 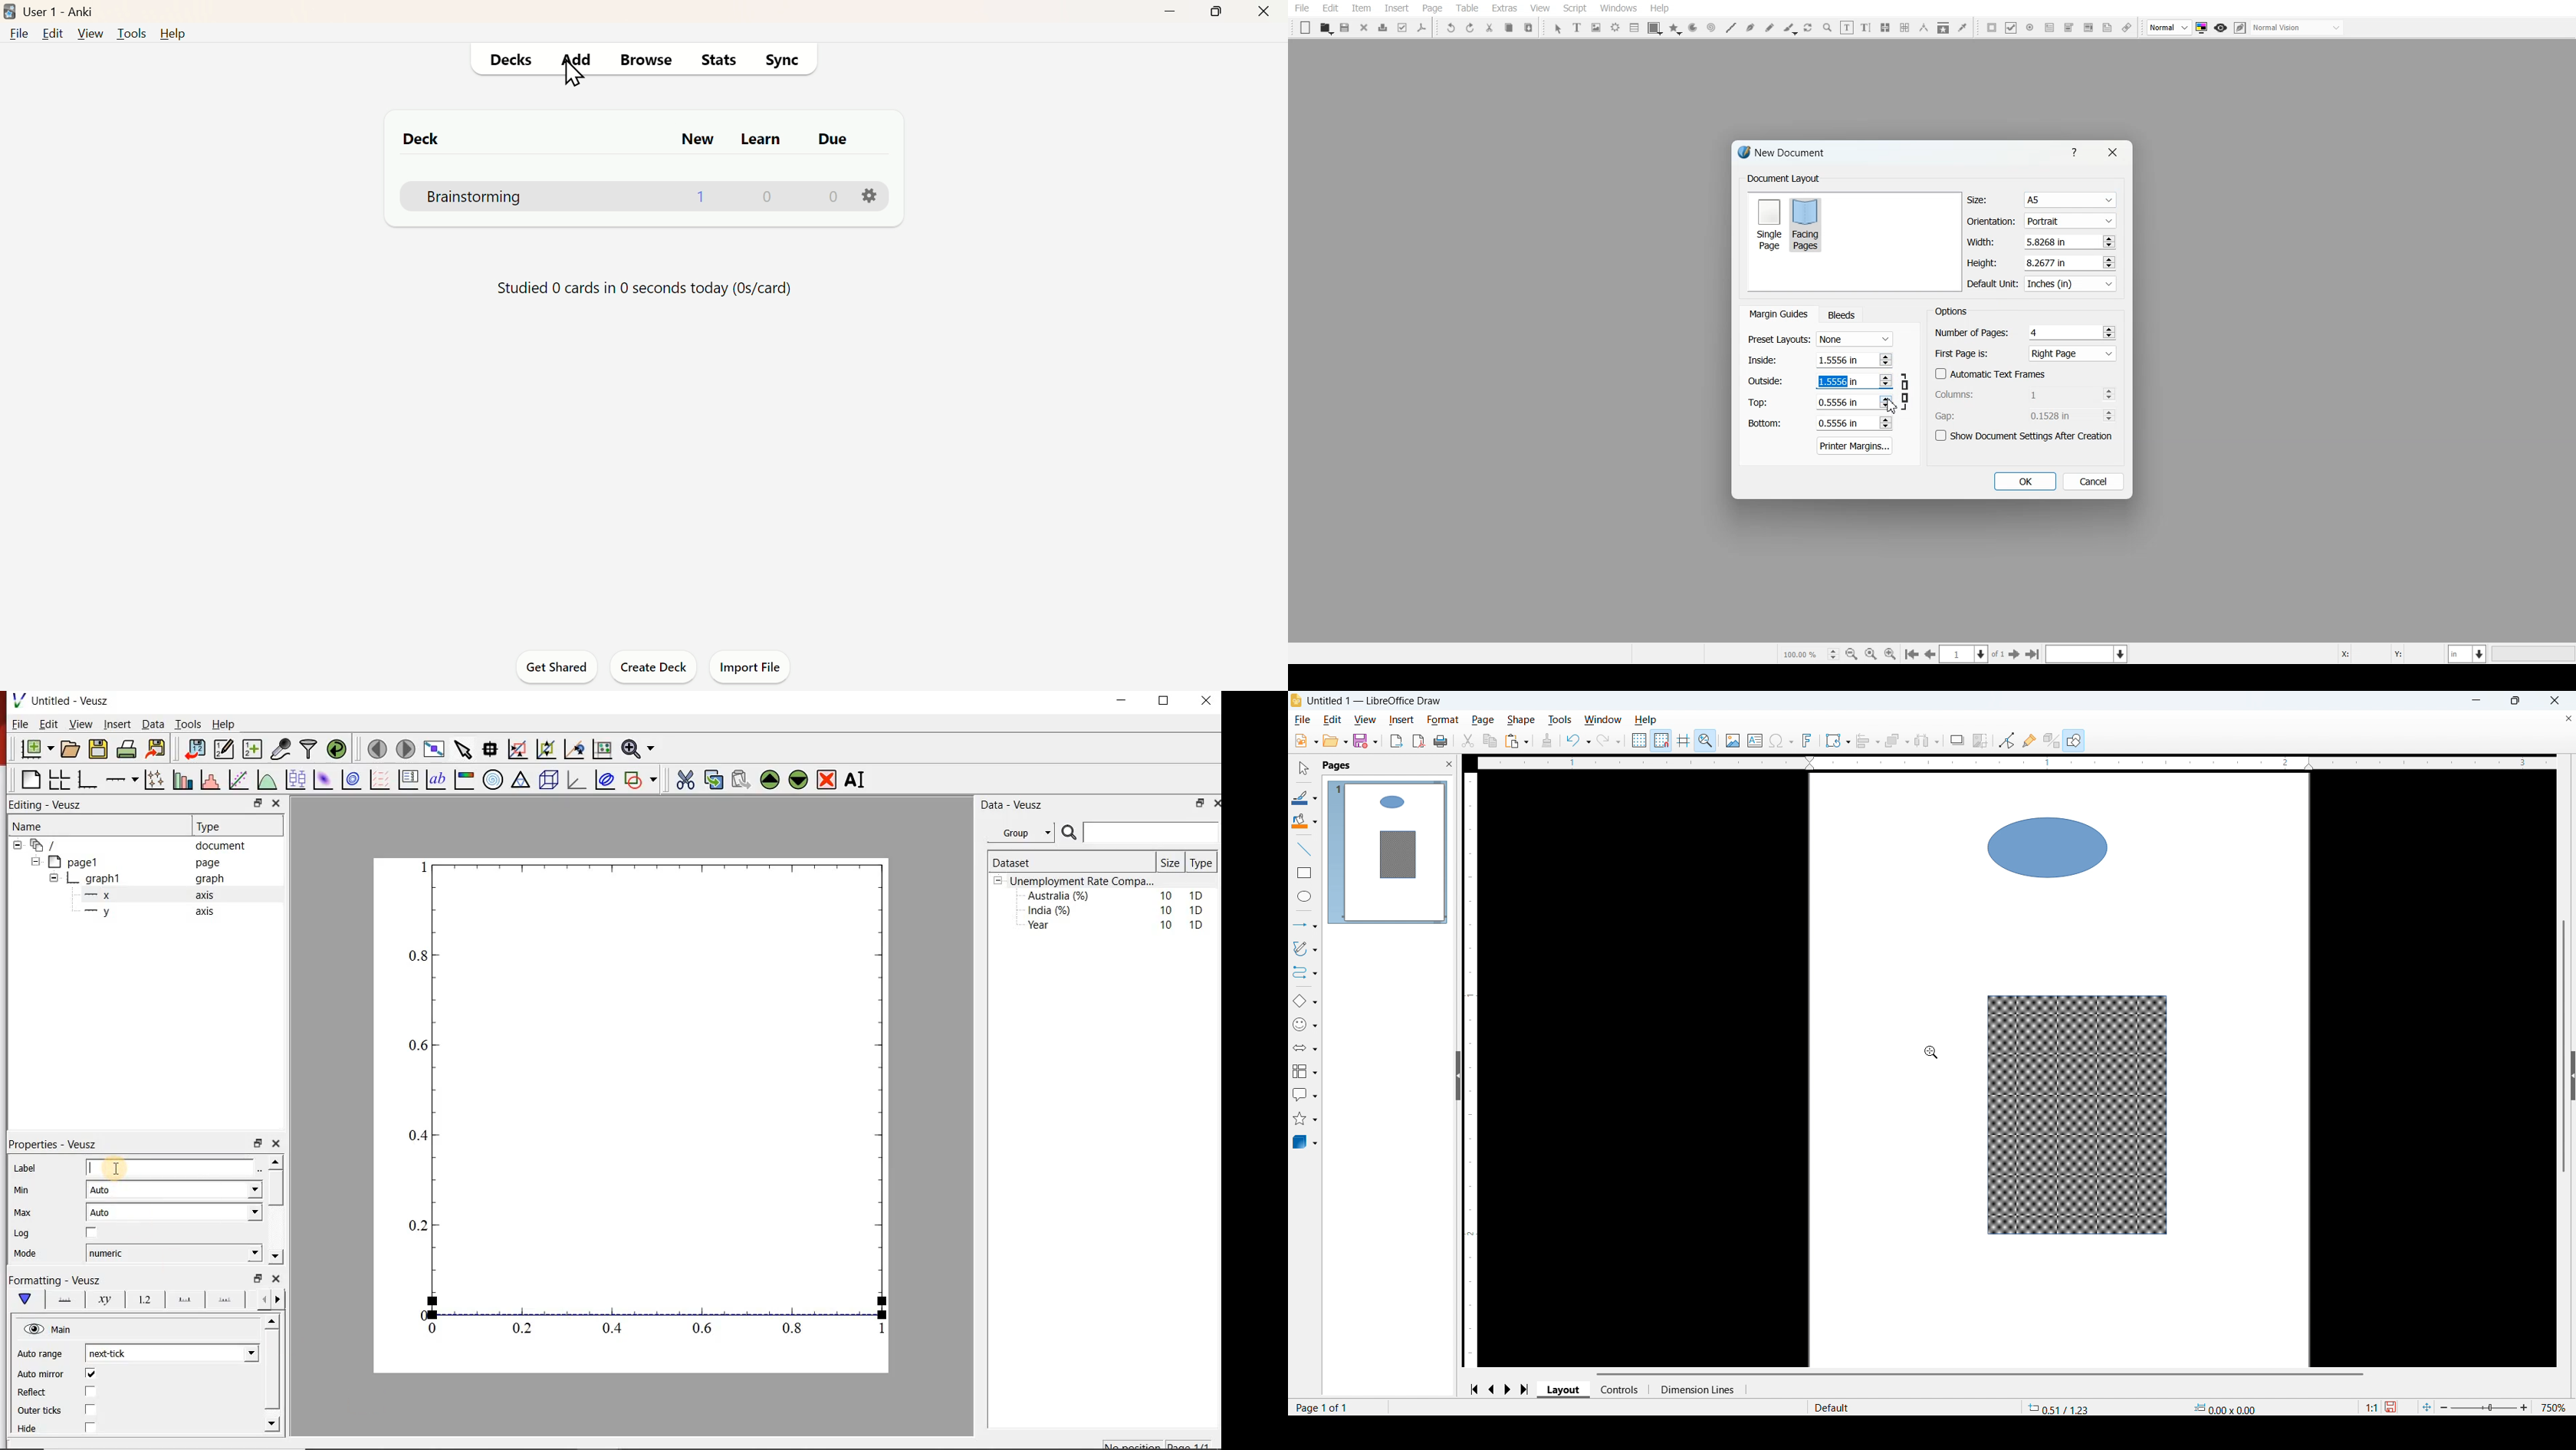 What do you see at coordinates (627, 290) in the screenshot?
I see `details of study` at bounding box center [627, 290].